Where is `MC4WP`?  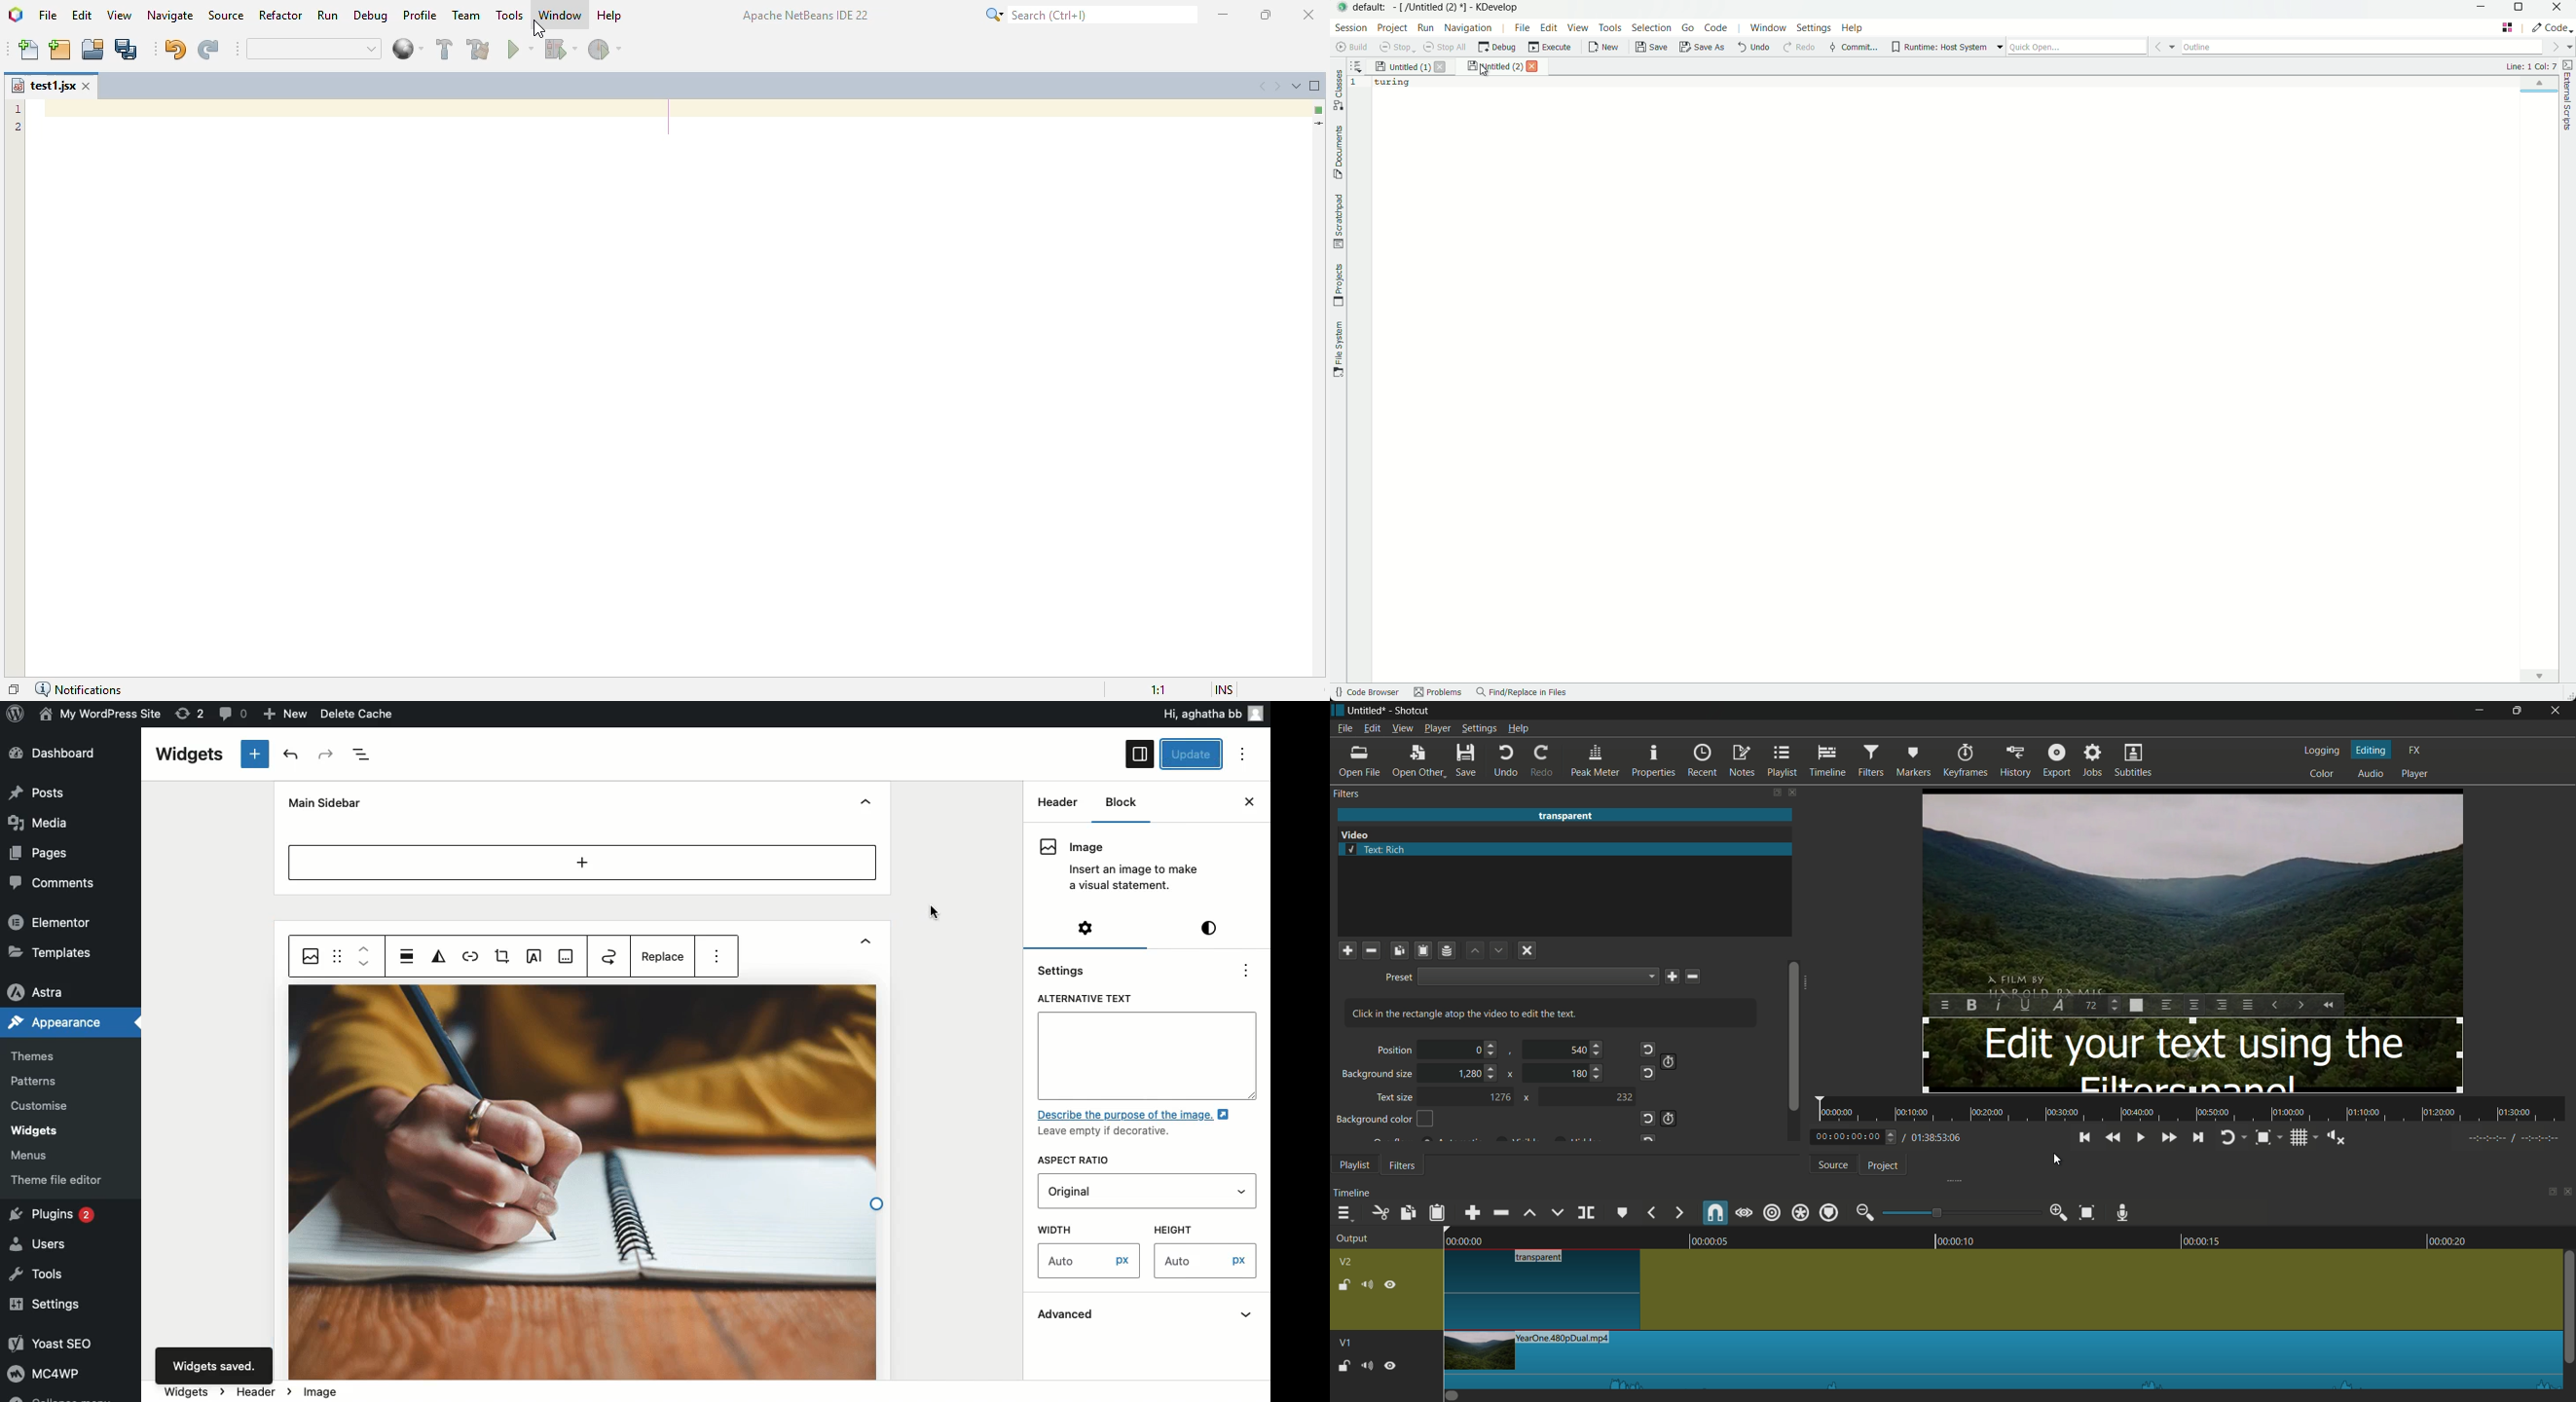 MC4WP is located at coordinates (42, 1372).